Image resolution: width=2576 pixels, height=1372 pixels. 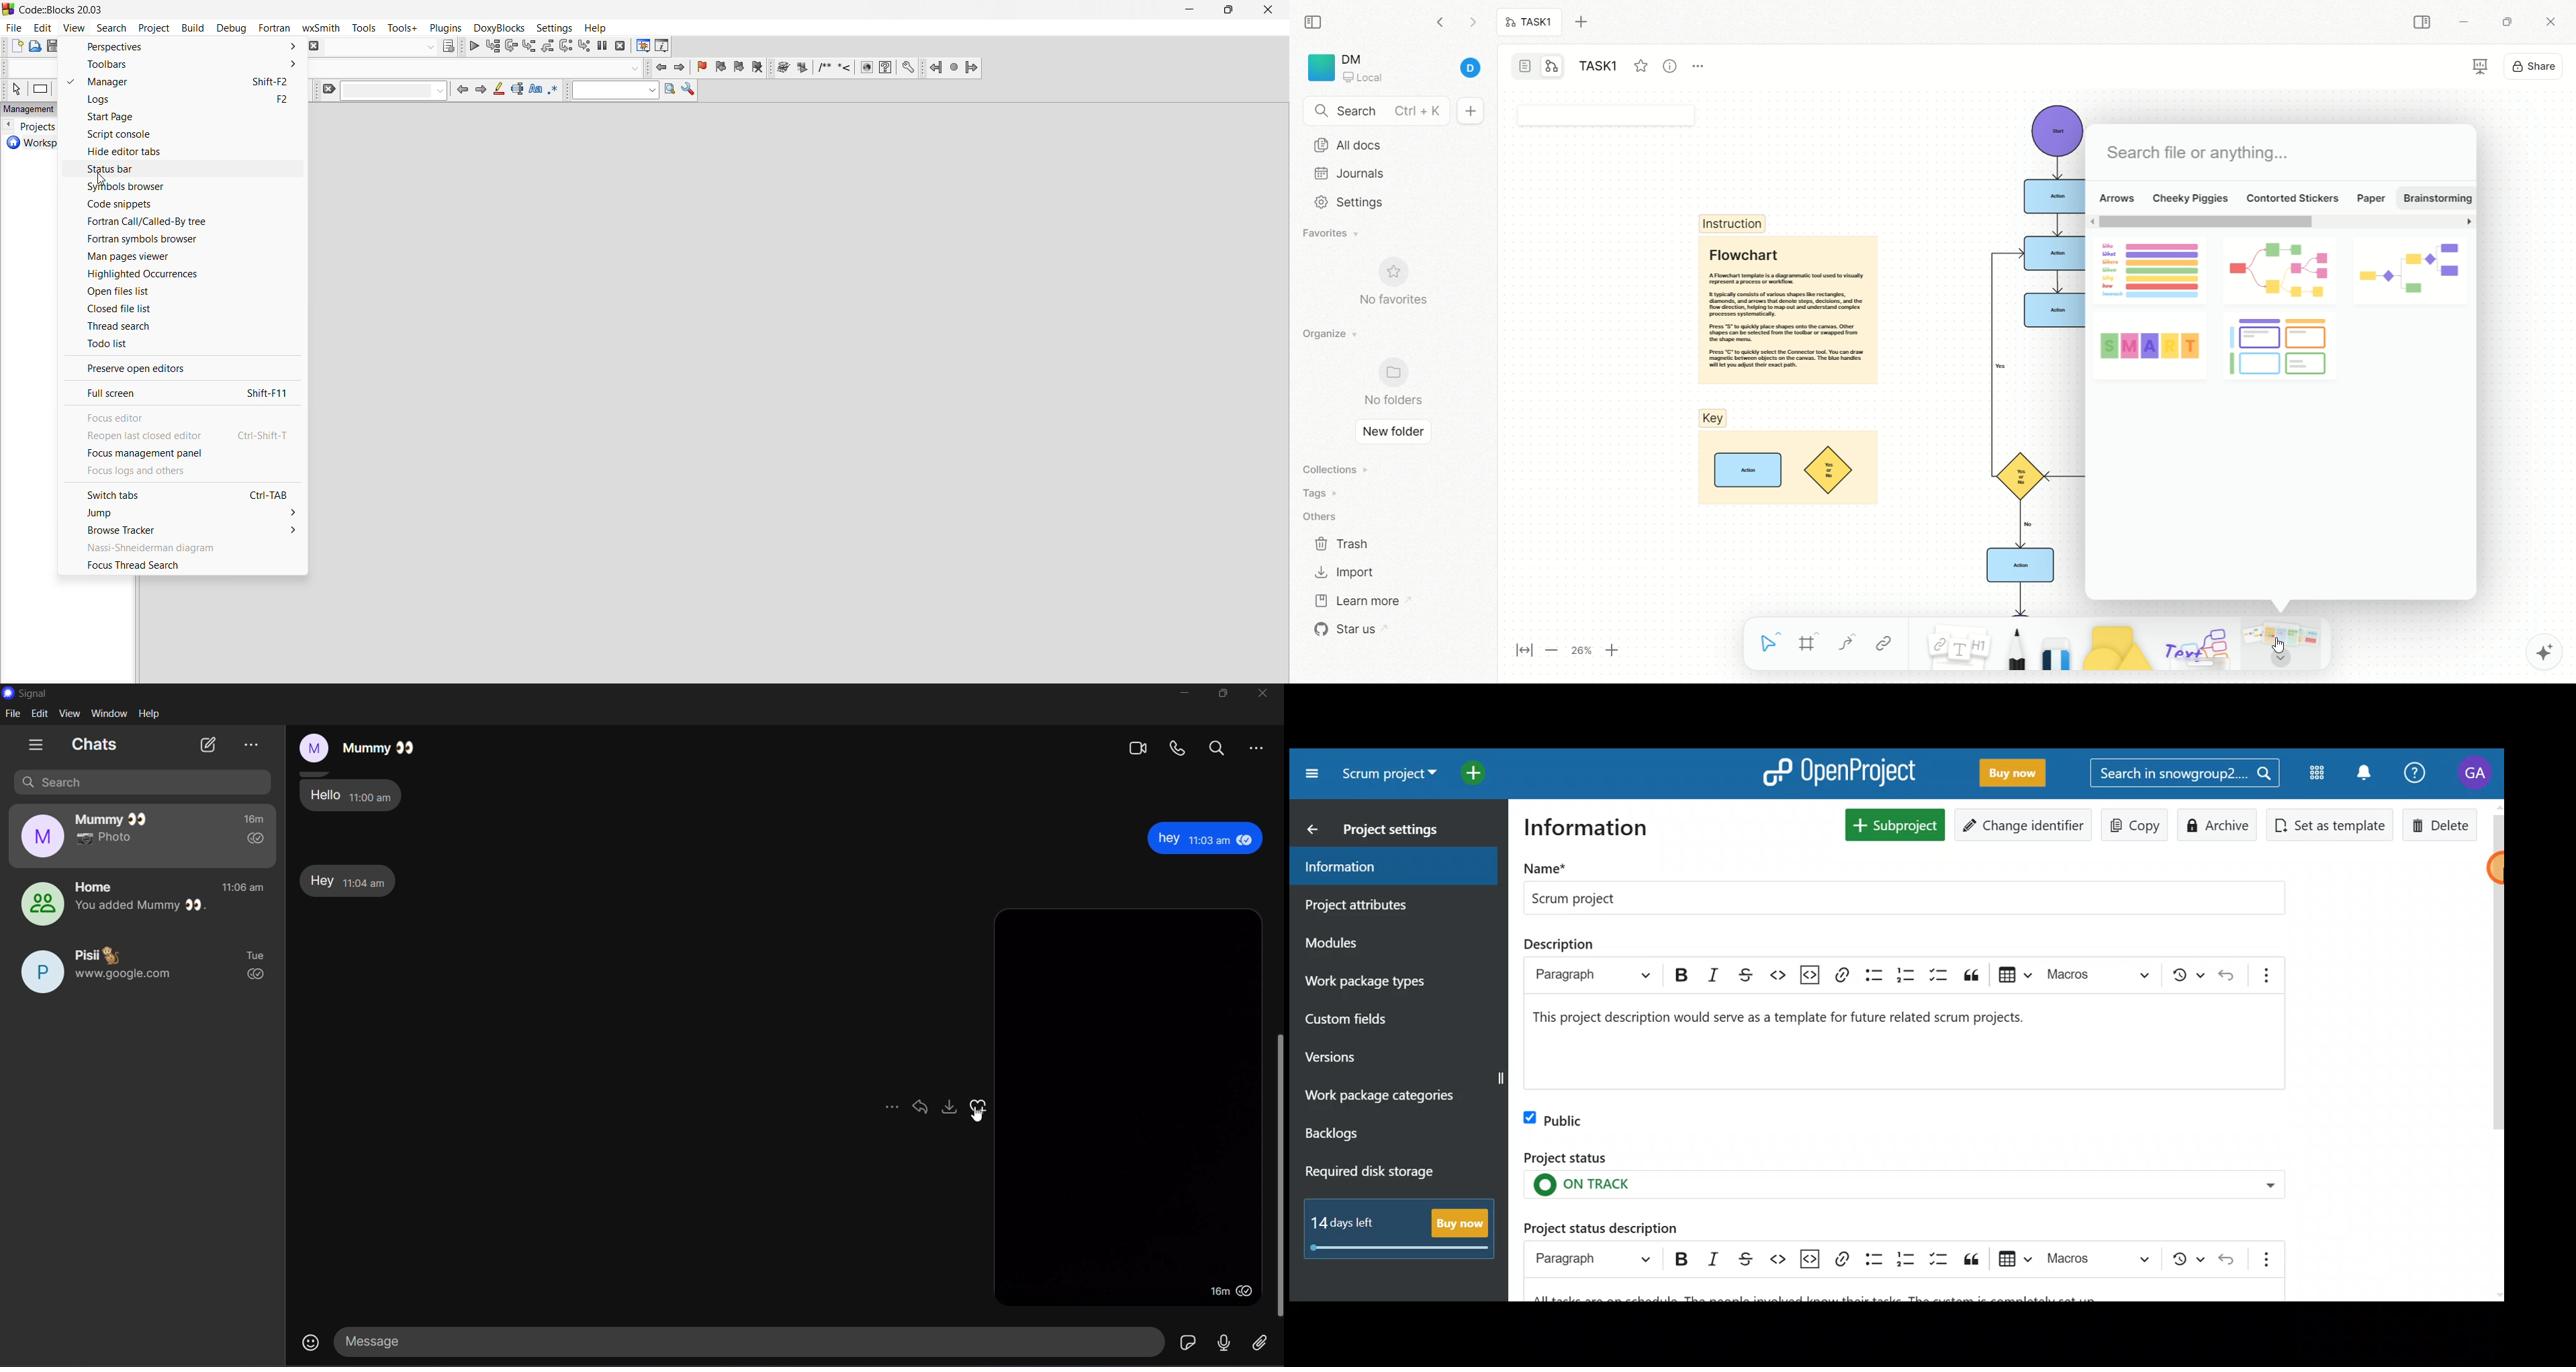 I want to click on edgeless mode, so click(x=1552, y=66).